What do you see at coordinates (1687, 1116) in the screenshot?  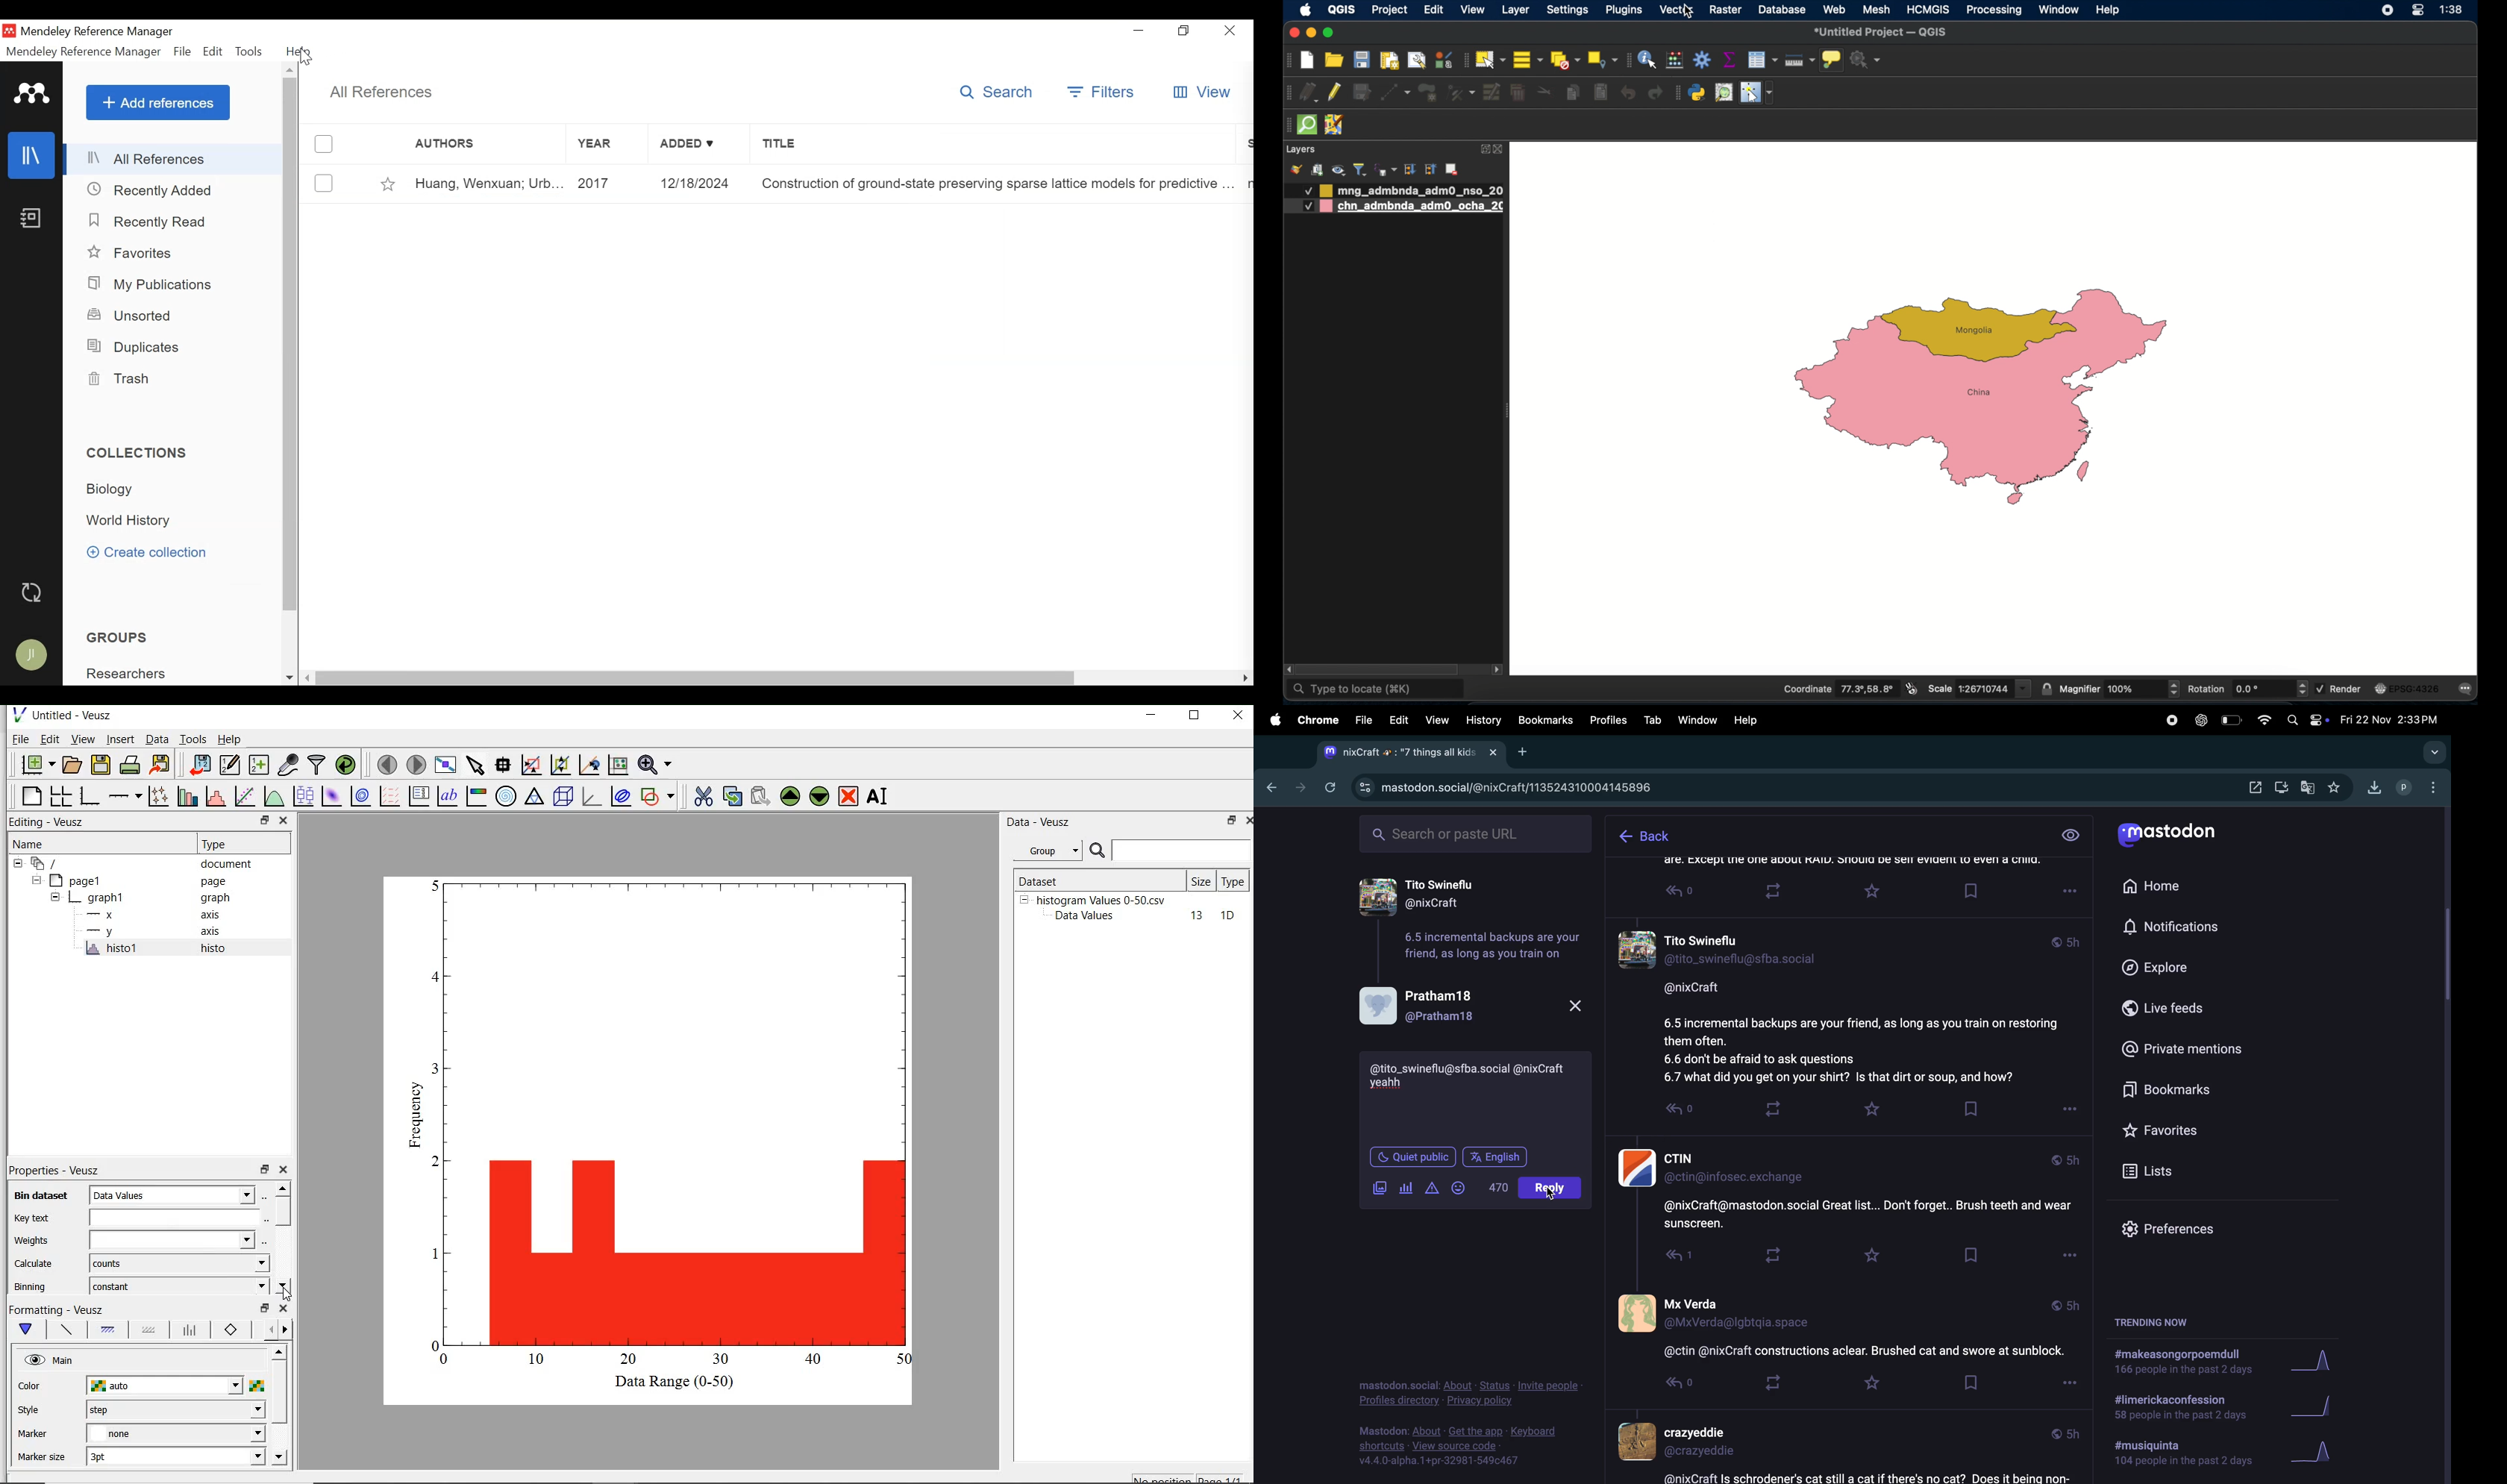 I see `read` at bounding box center [1687, 1116].